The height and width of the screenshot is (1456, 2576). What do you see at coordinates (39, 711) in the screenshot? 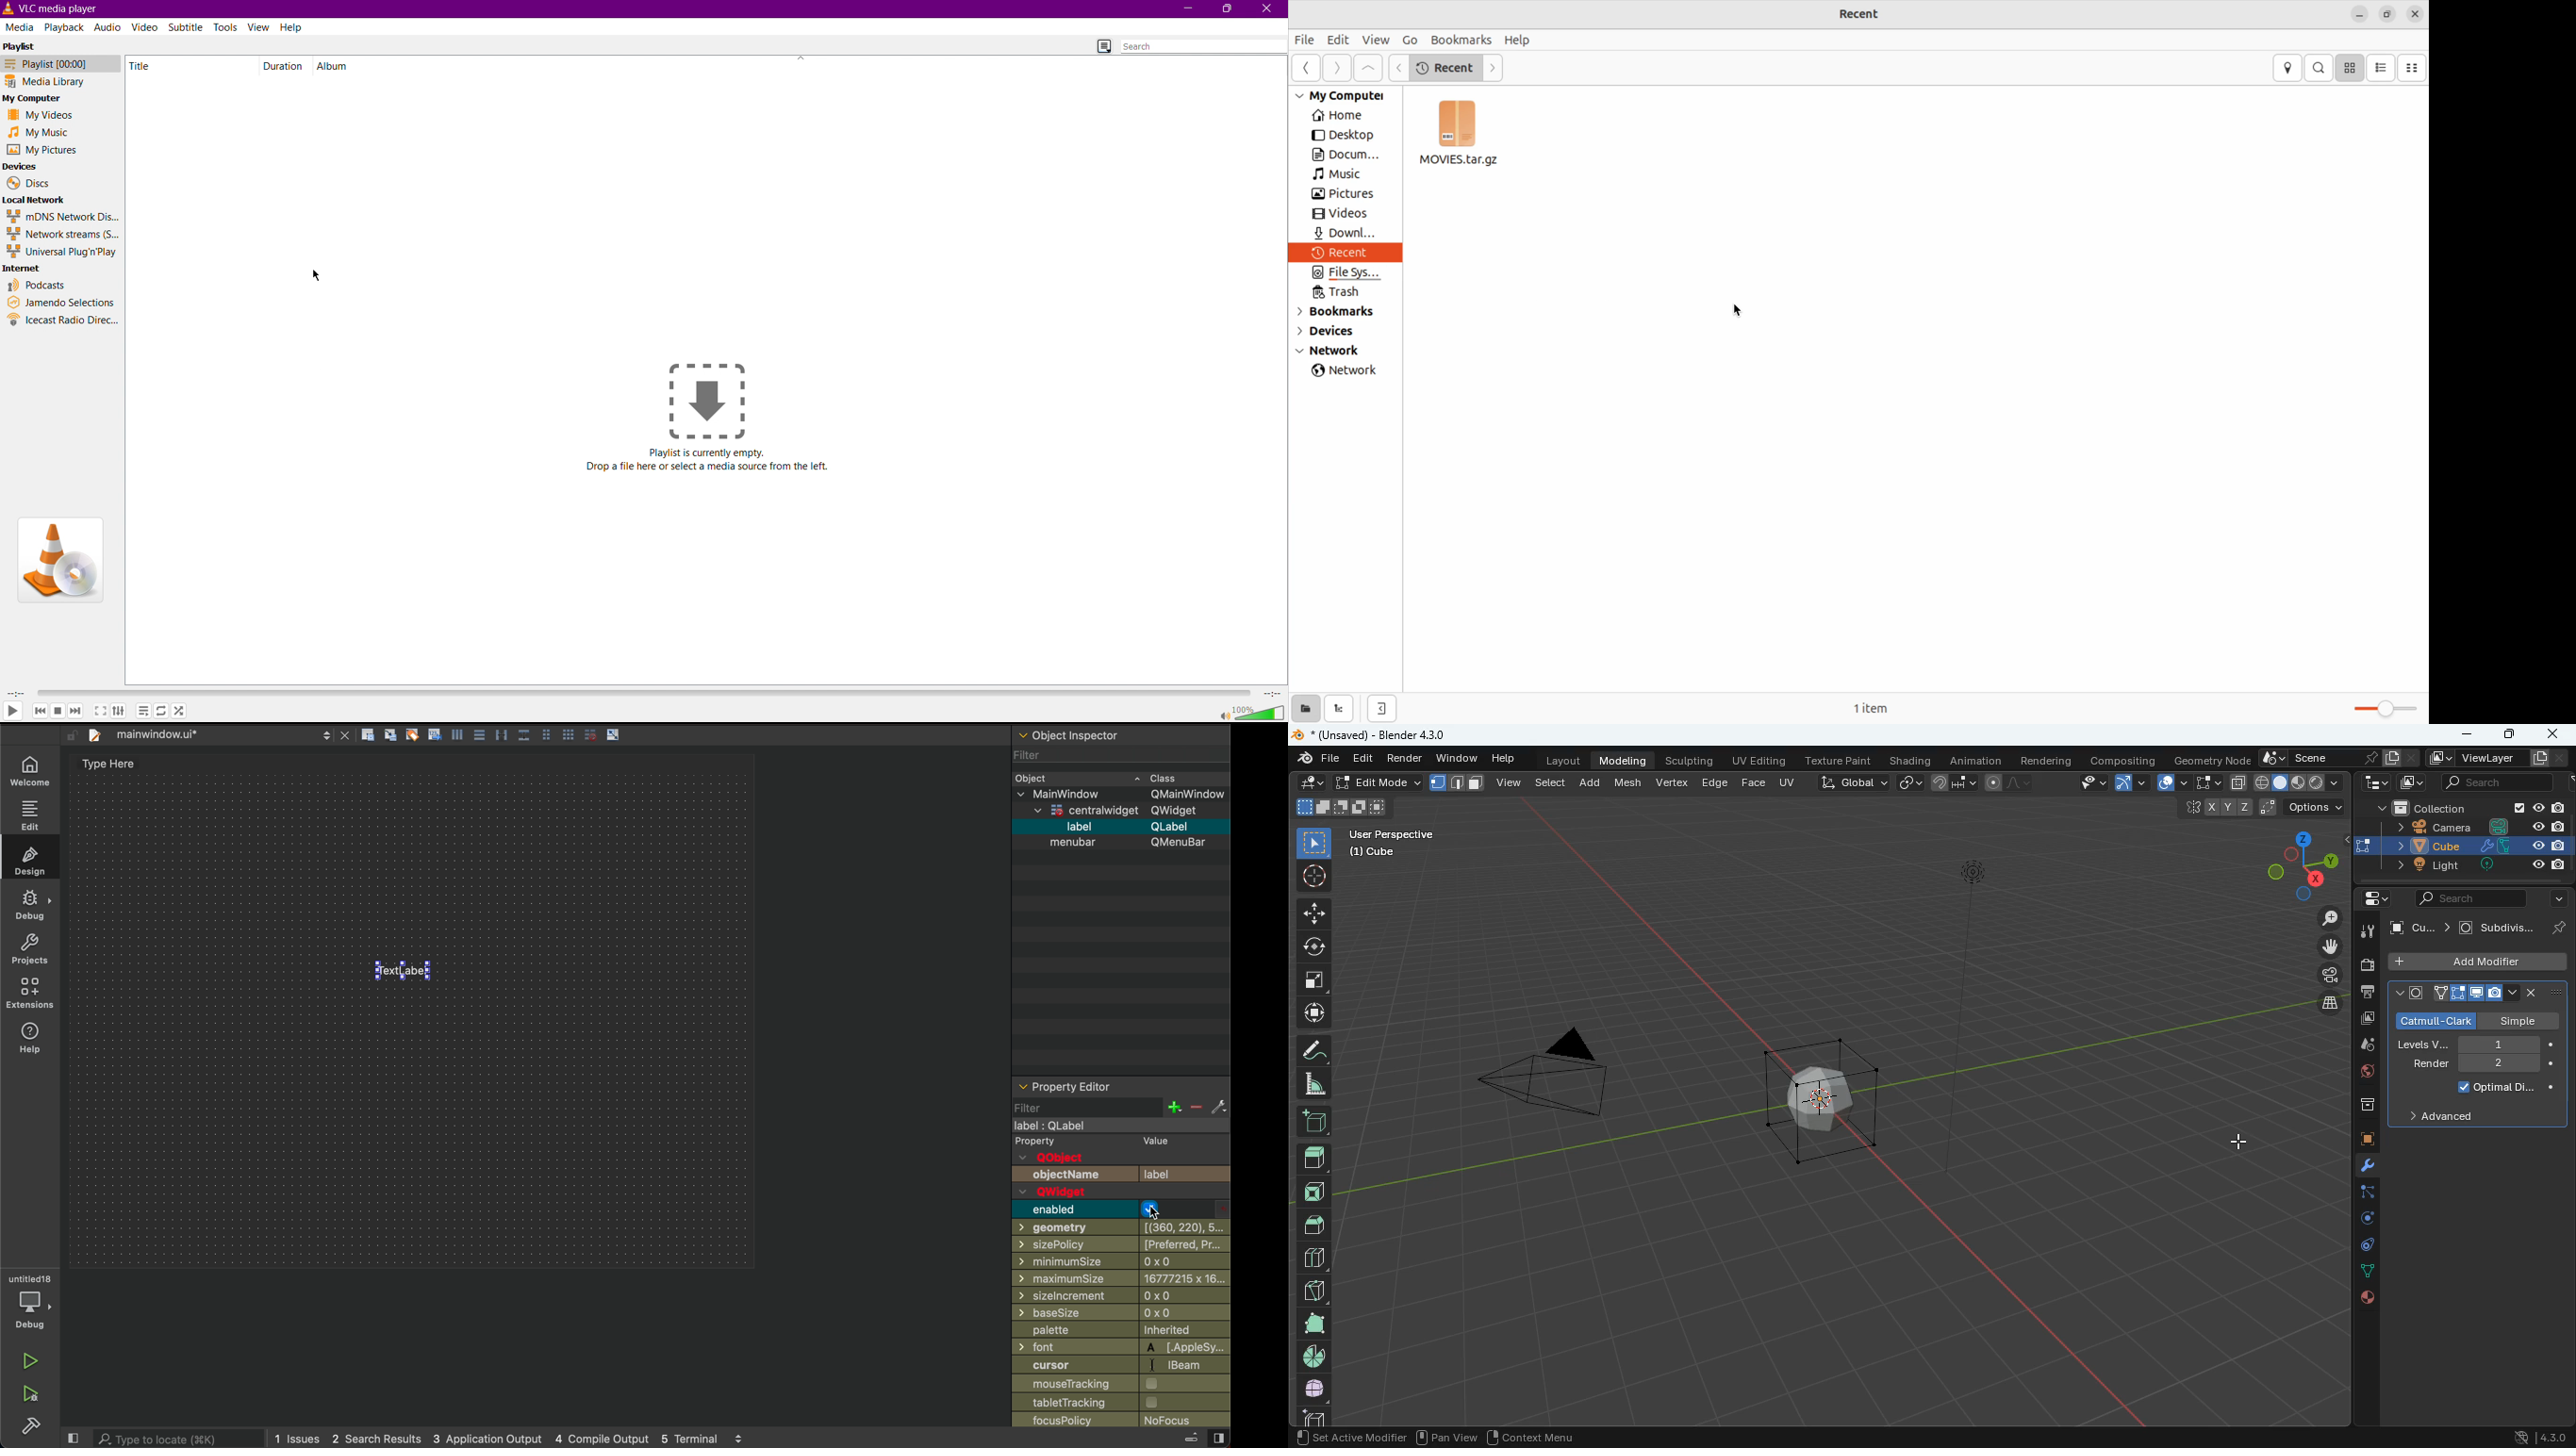
I see `Skip Back` at bounding box center [39, 711].